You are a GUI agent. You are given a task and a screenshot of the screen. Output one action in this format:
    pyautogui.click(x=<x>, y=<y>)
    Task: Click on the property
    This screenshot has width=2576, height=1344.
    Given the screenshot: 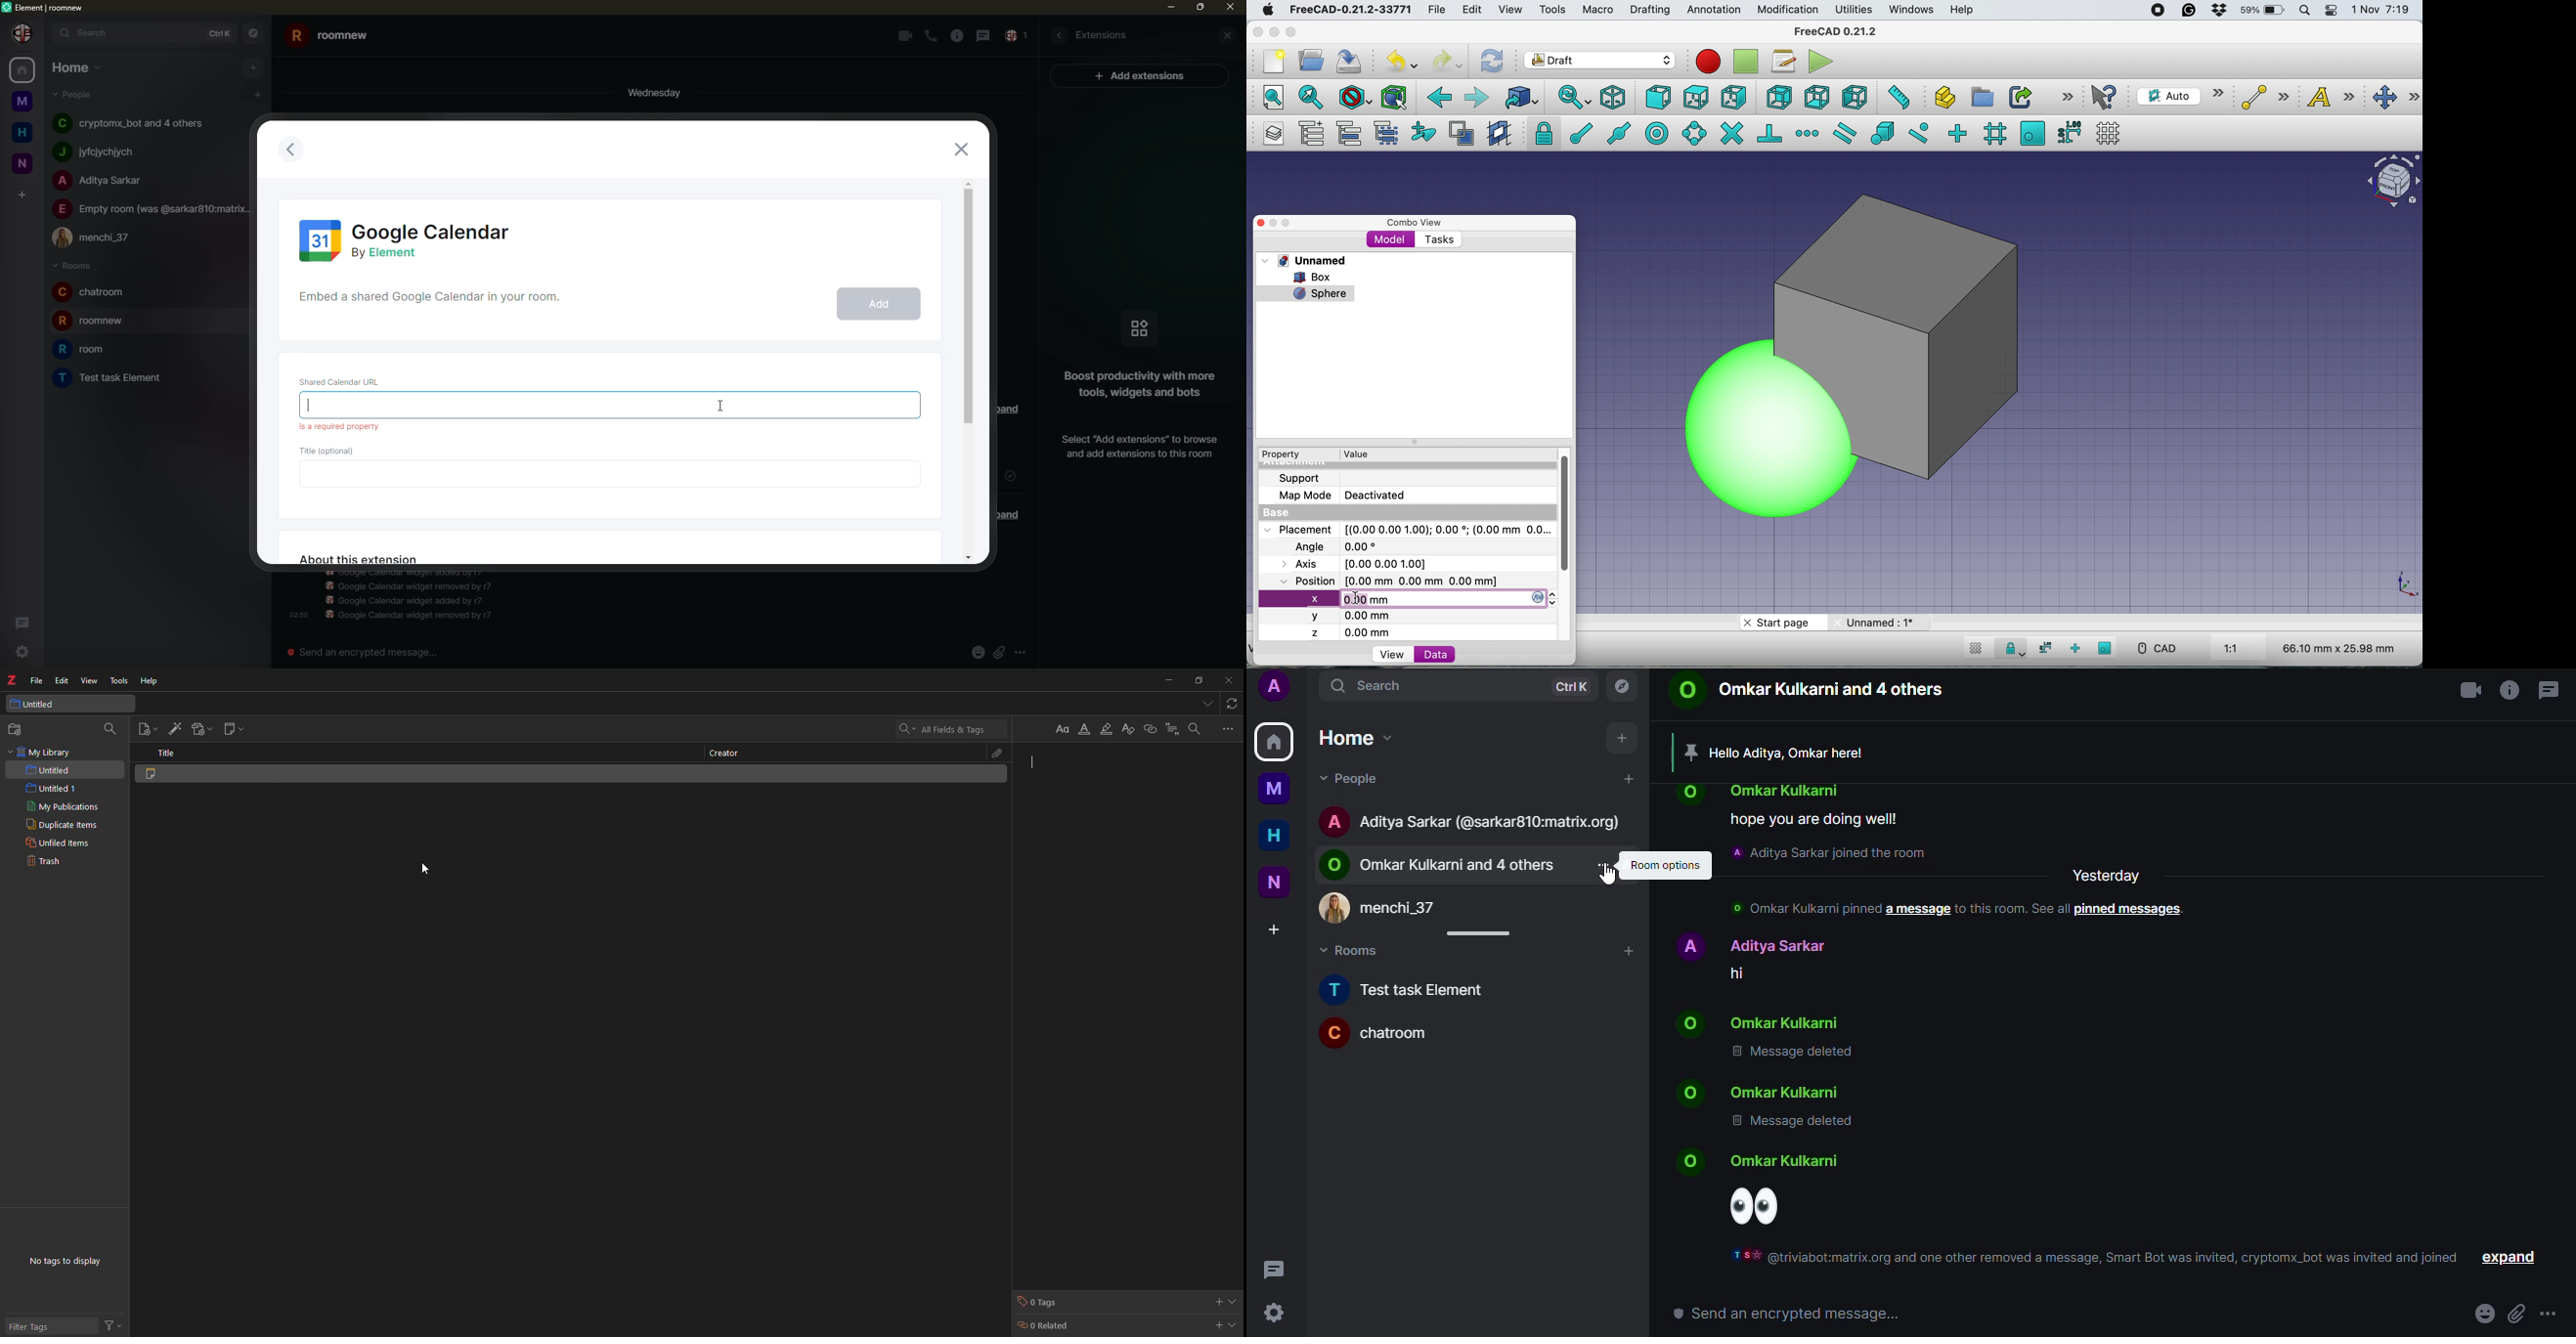 What is the action you would take?
    pyautogui.click(x=1288, y=454)
    